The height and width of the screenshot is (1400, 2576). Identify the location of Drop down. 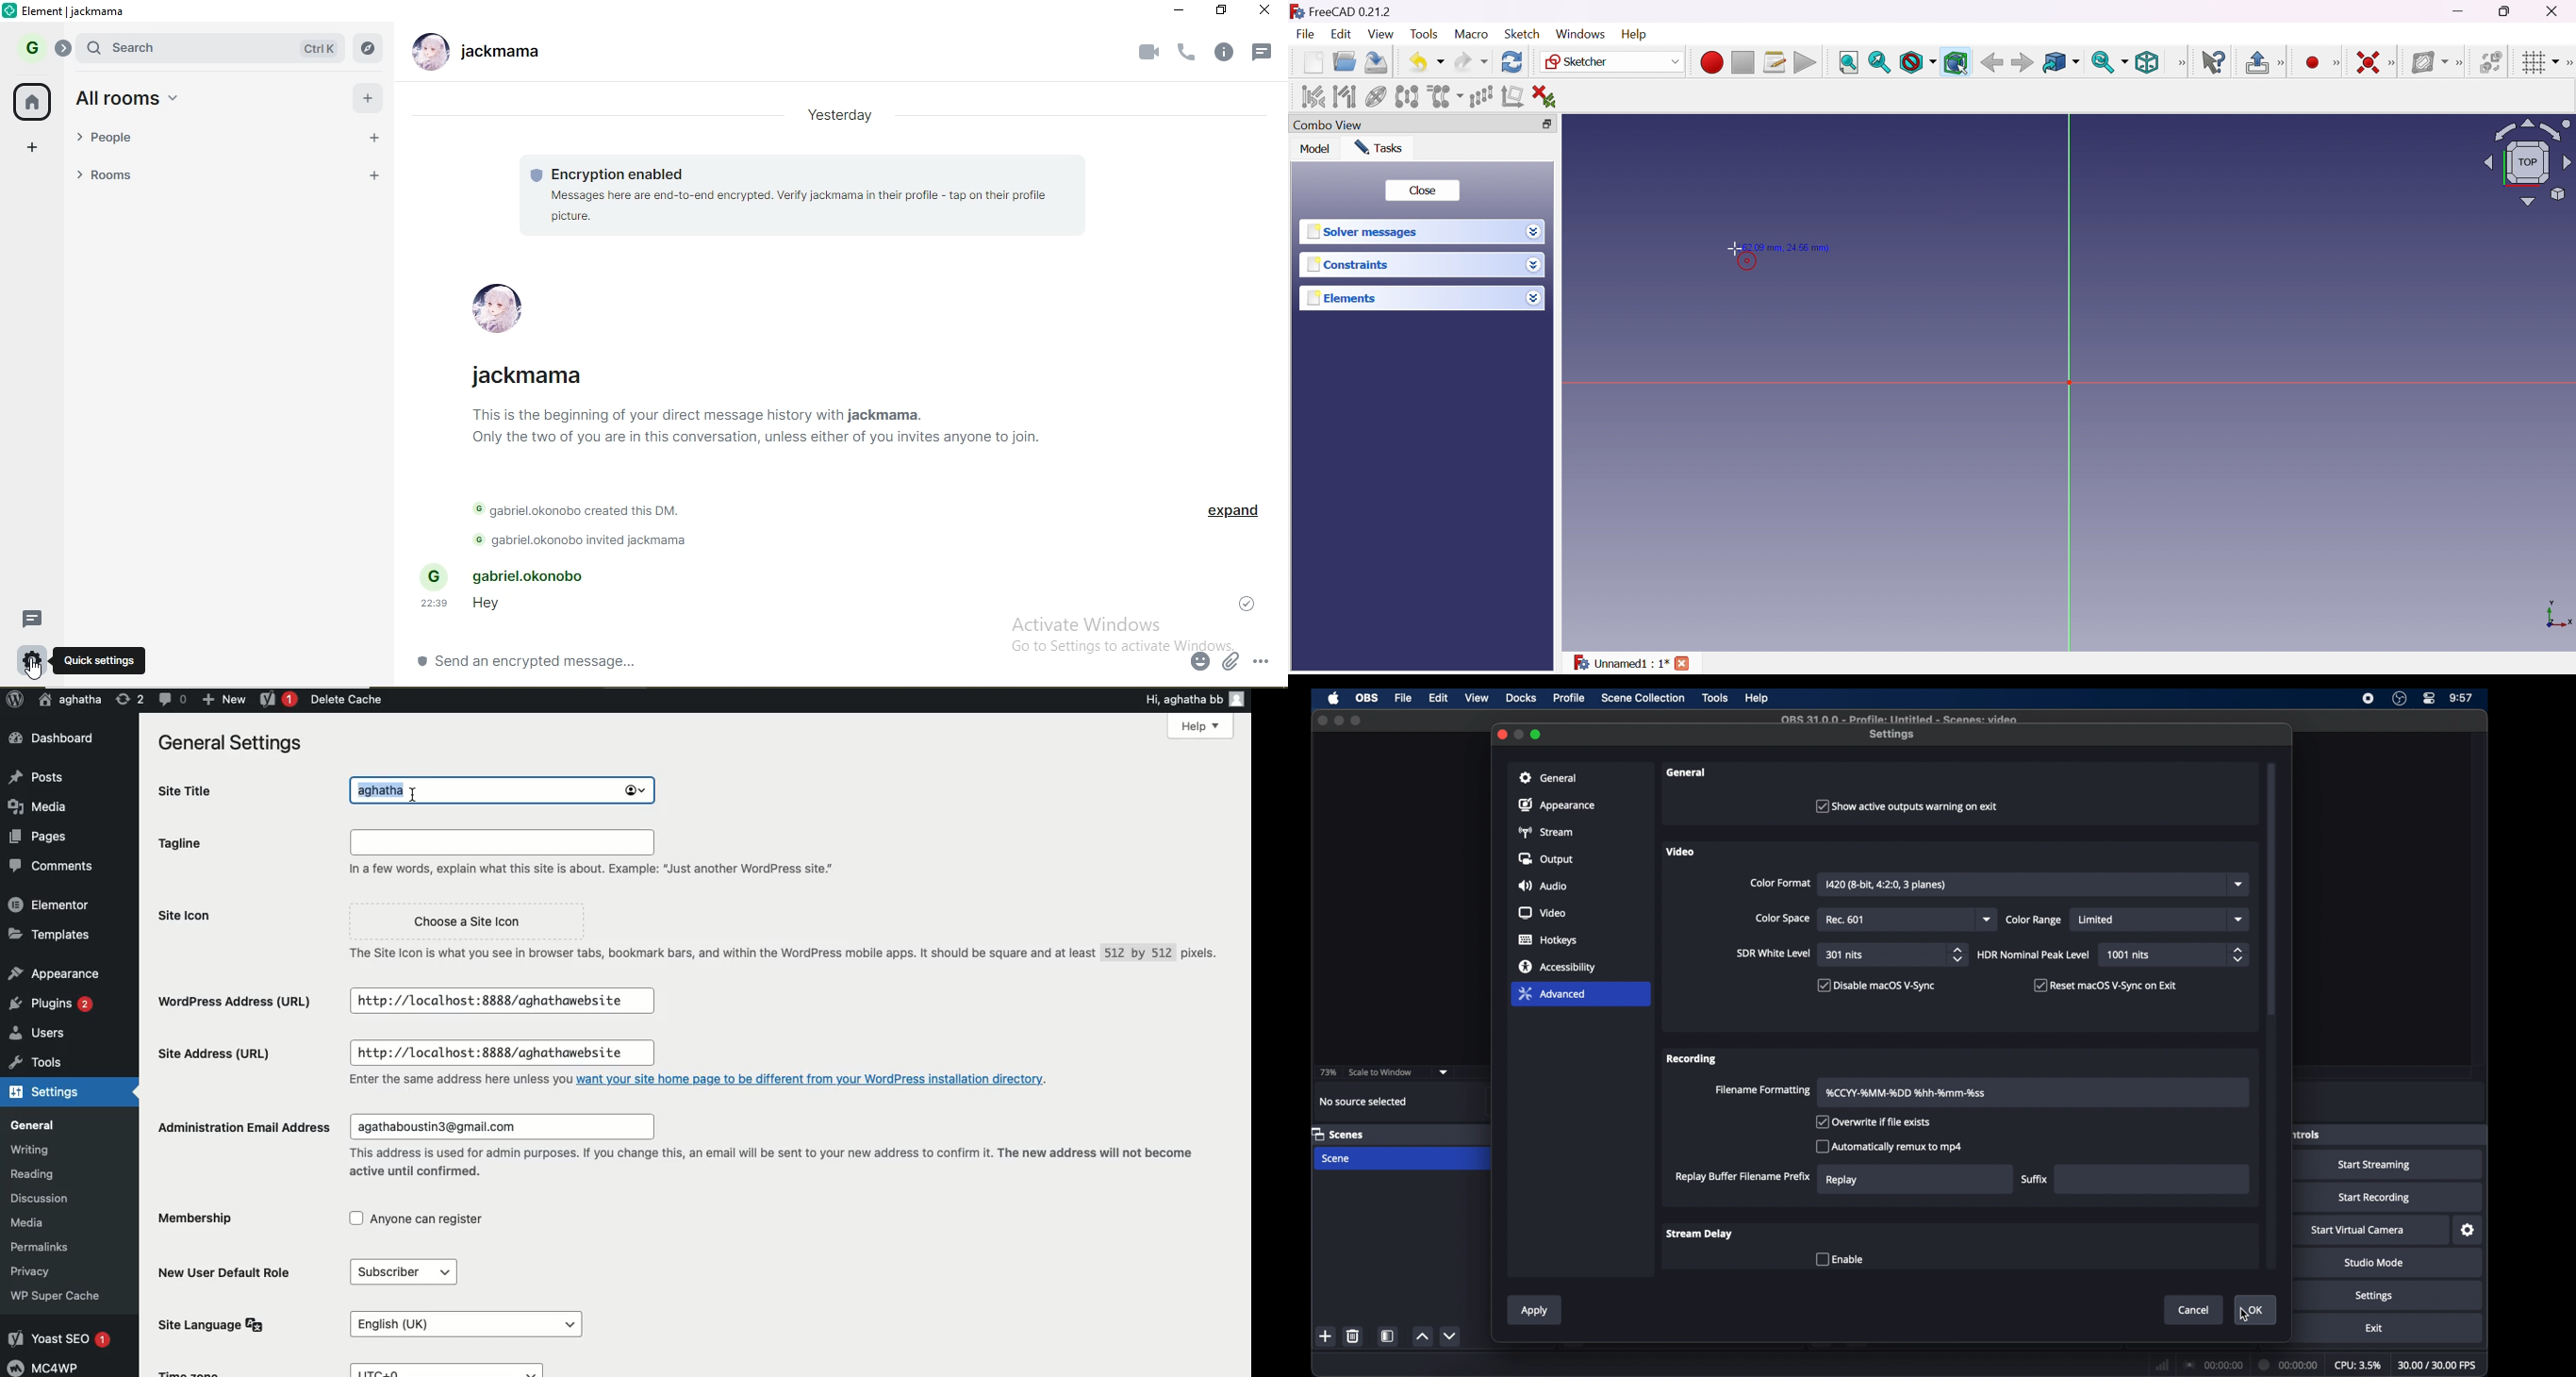
(1534, 232).